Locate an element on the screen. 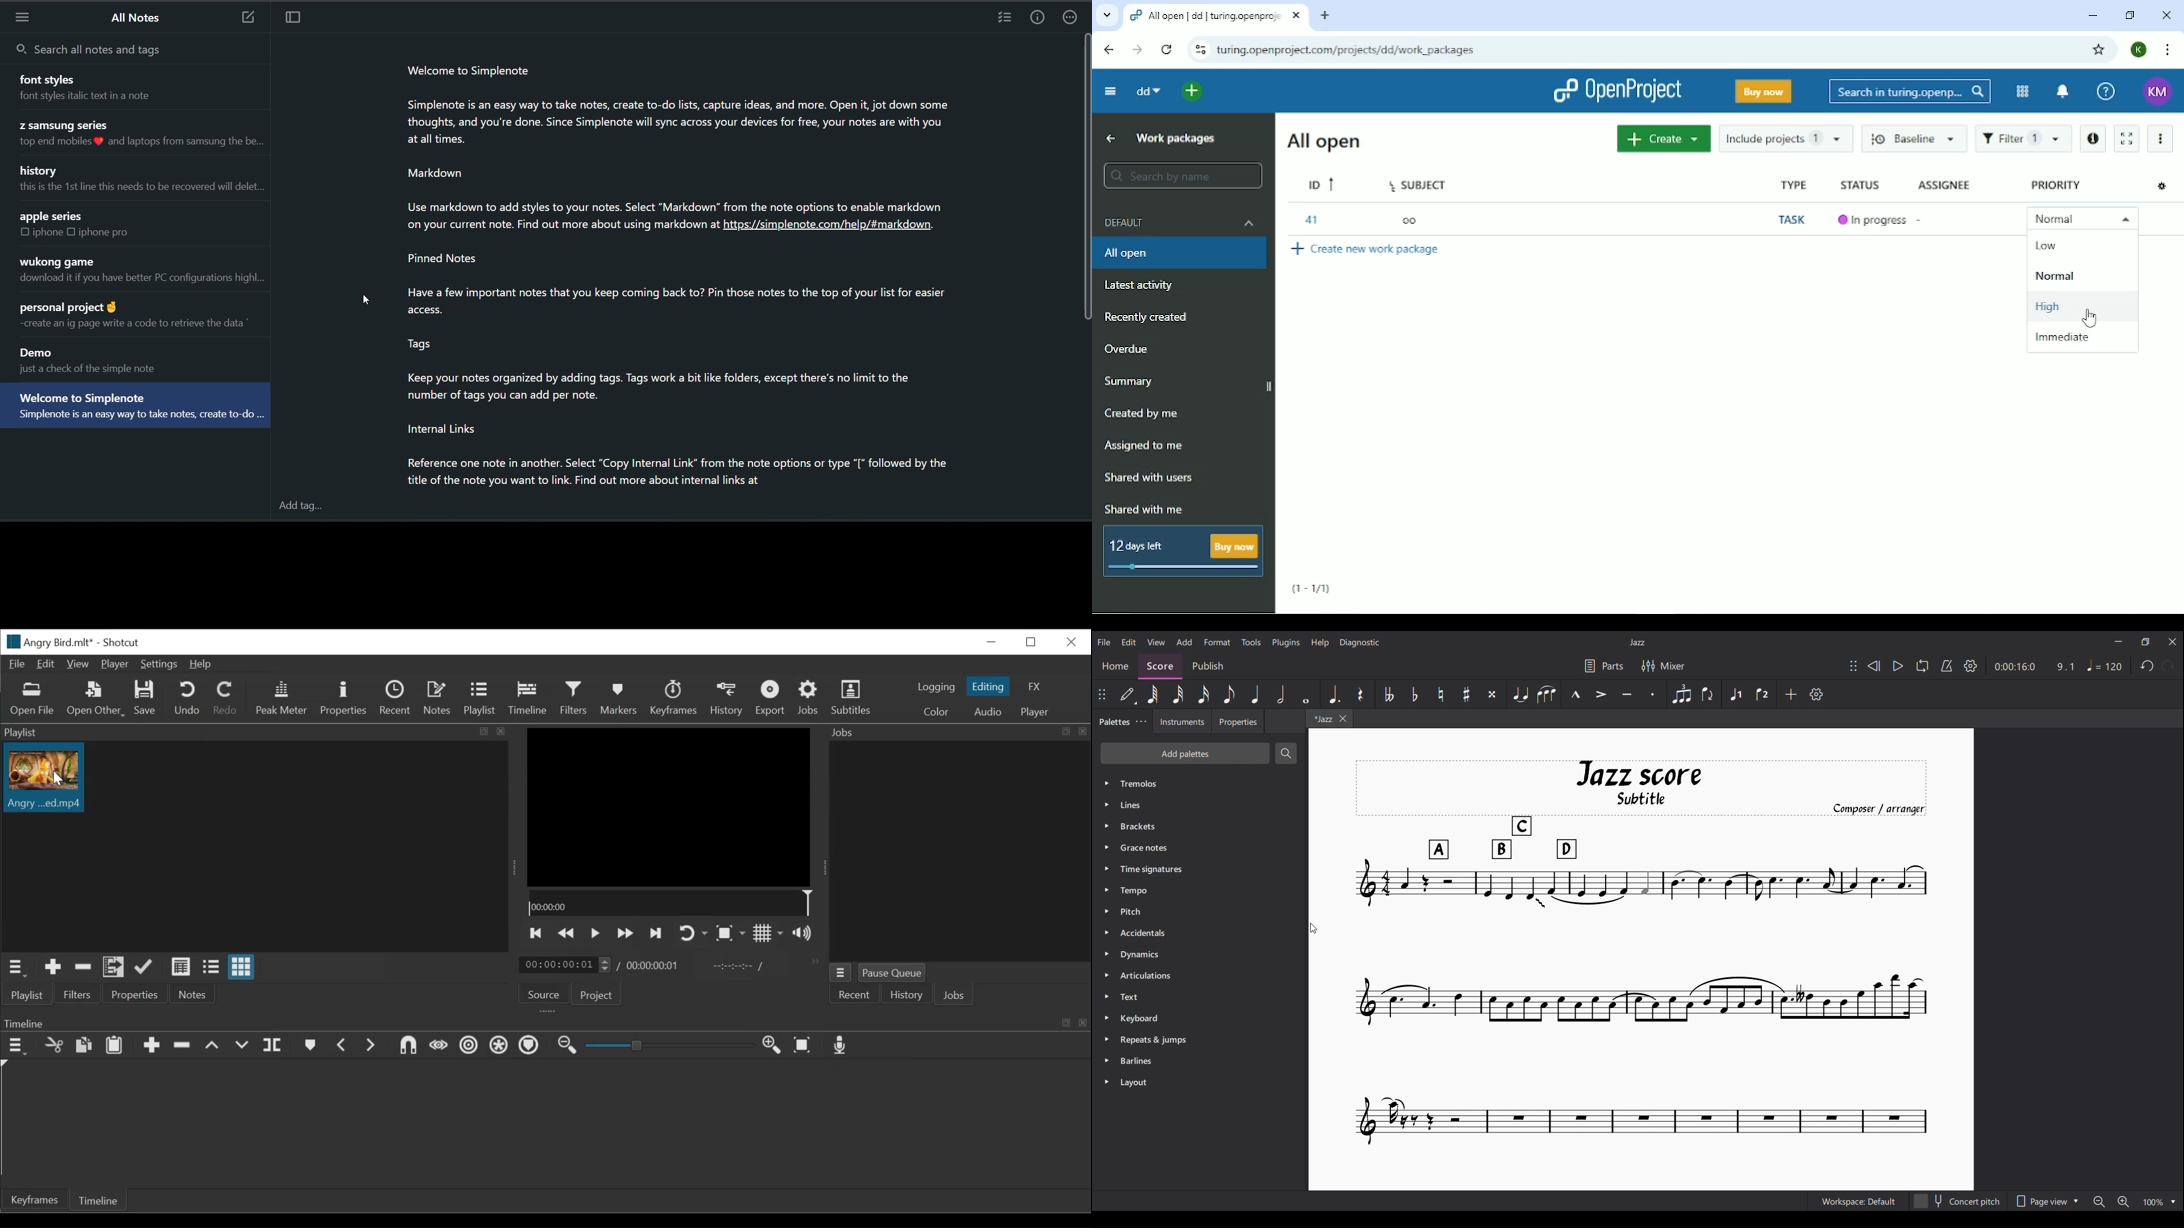  Z samsung series is located at coordinates (64, 125).